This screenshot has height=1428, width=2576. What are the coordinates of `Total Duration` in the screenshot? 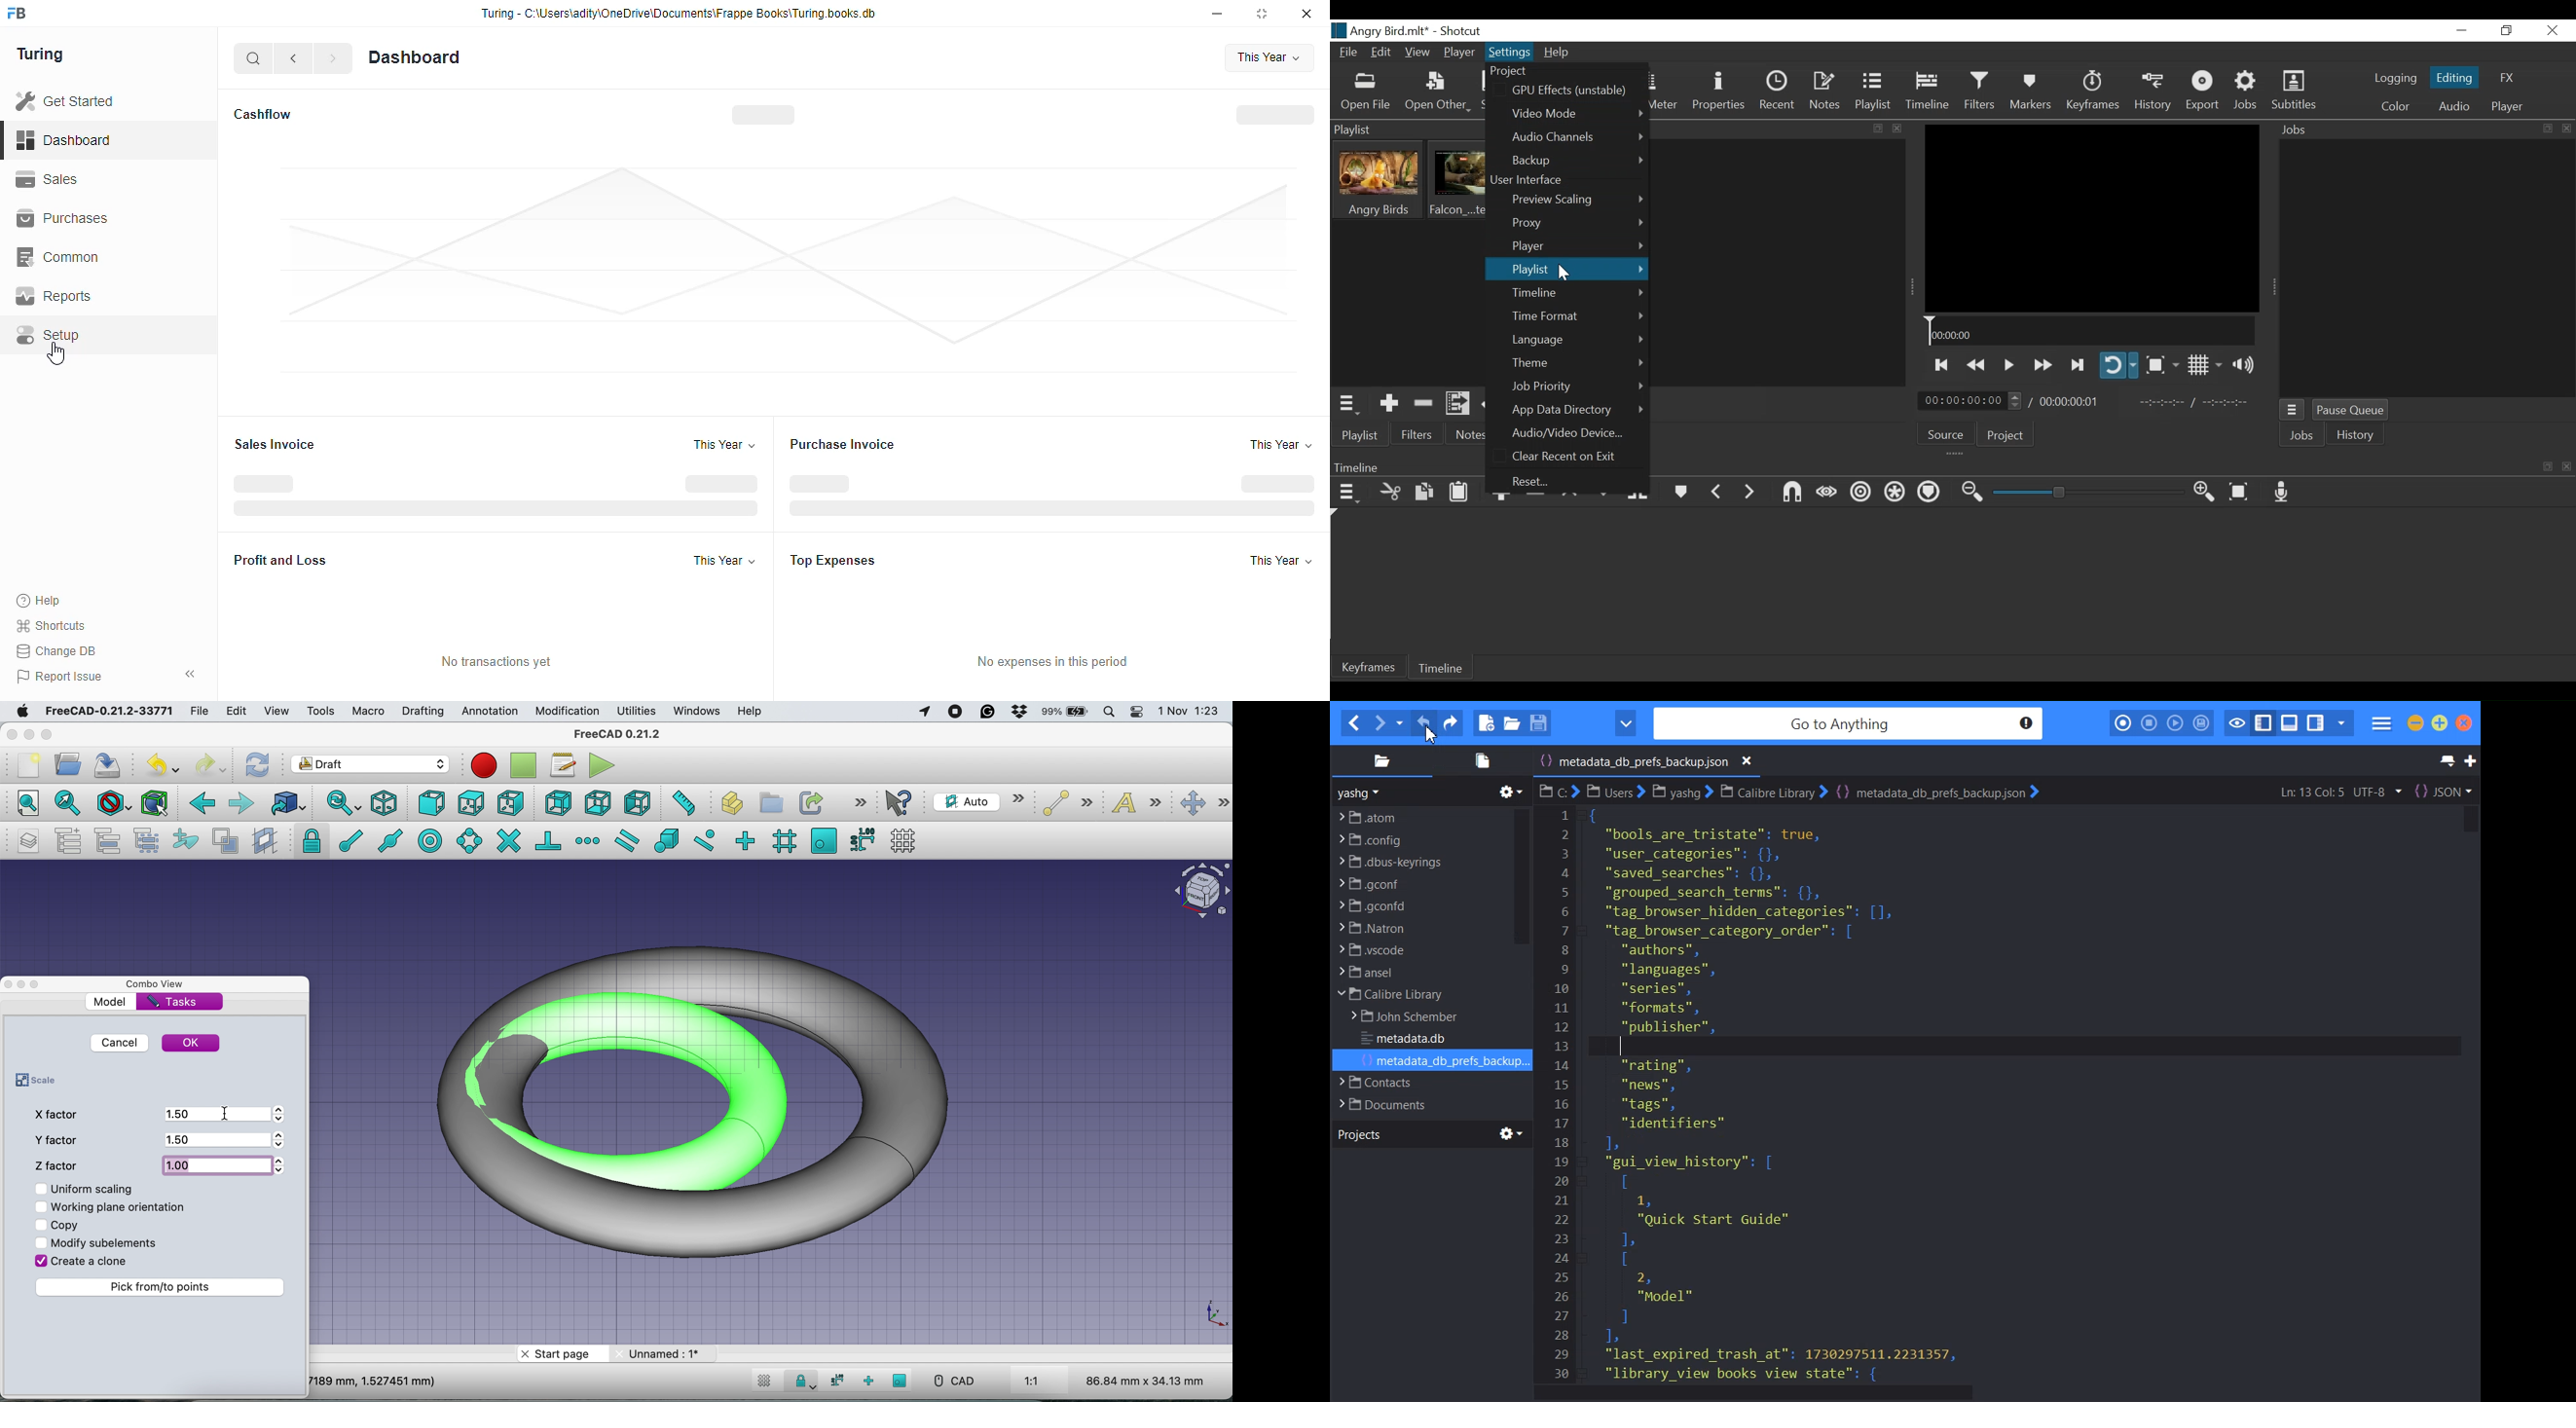 It's located at (2068, 400).